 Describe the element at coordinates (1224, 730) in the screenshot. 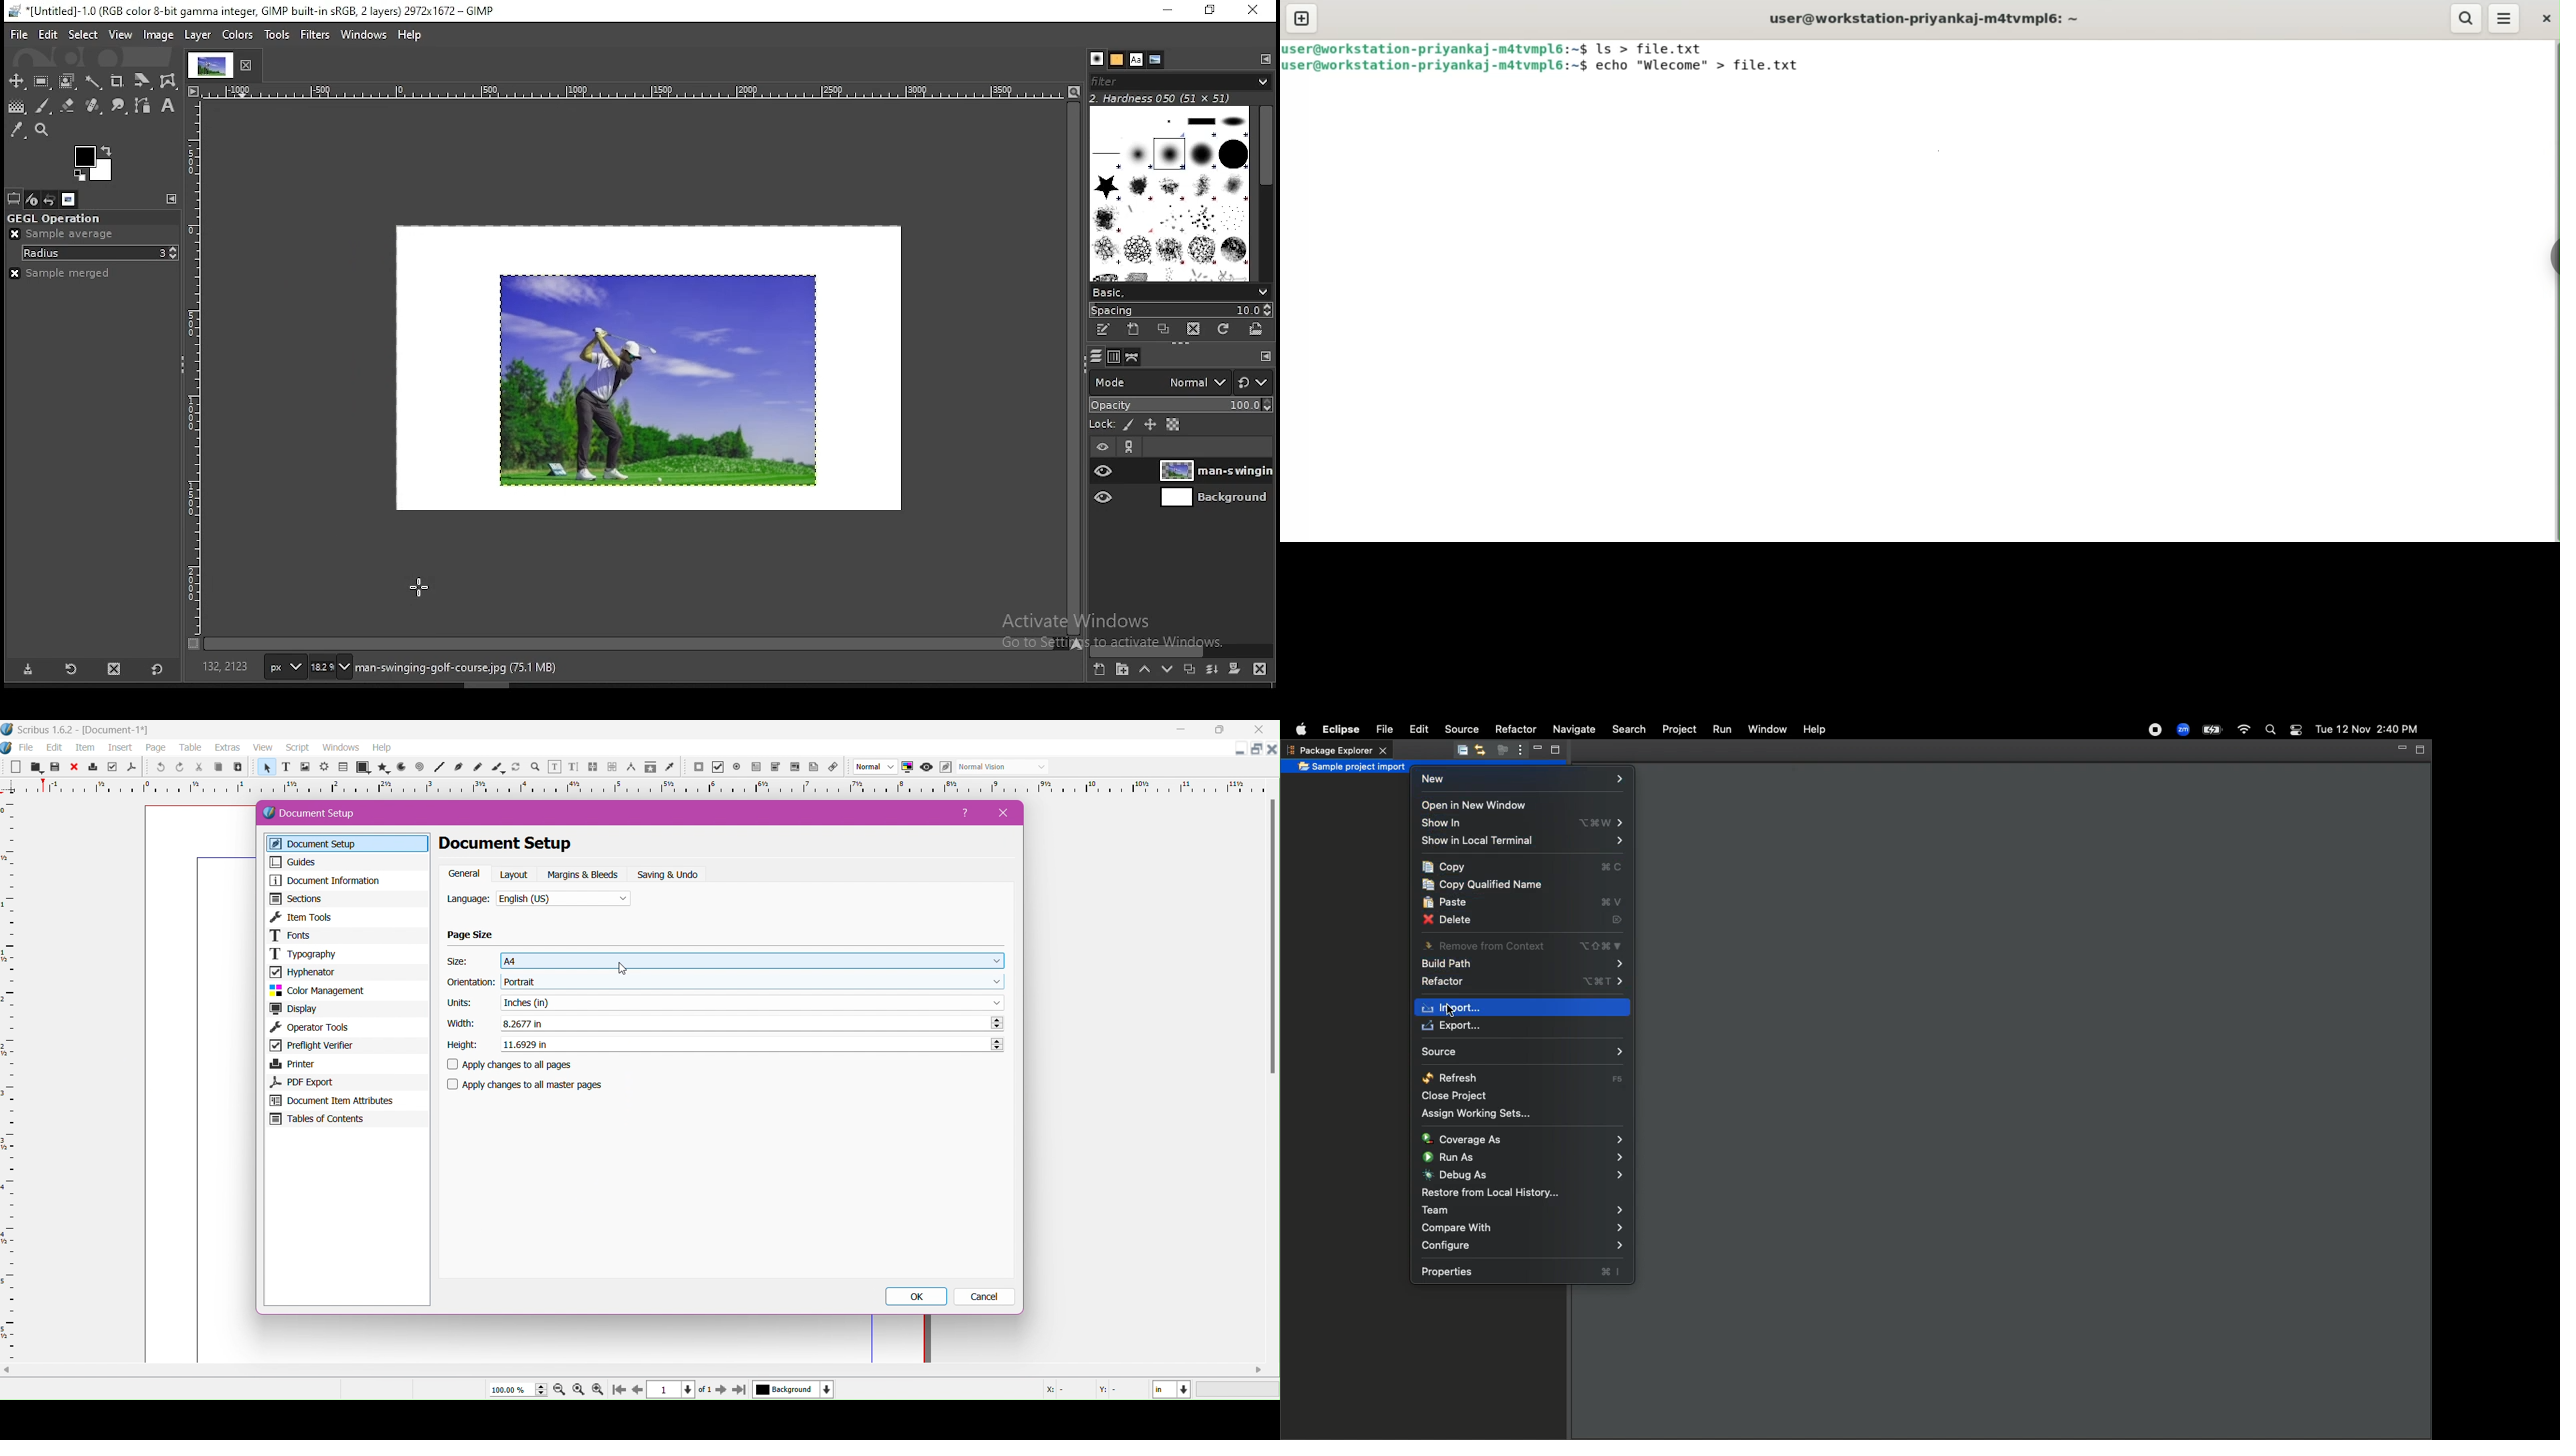

I see `maximize` at that location.